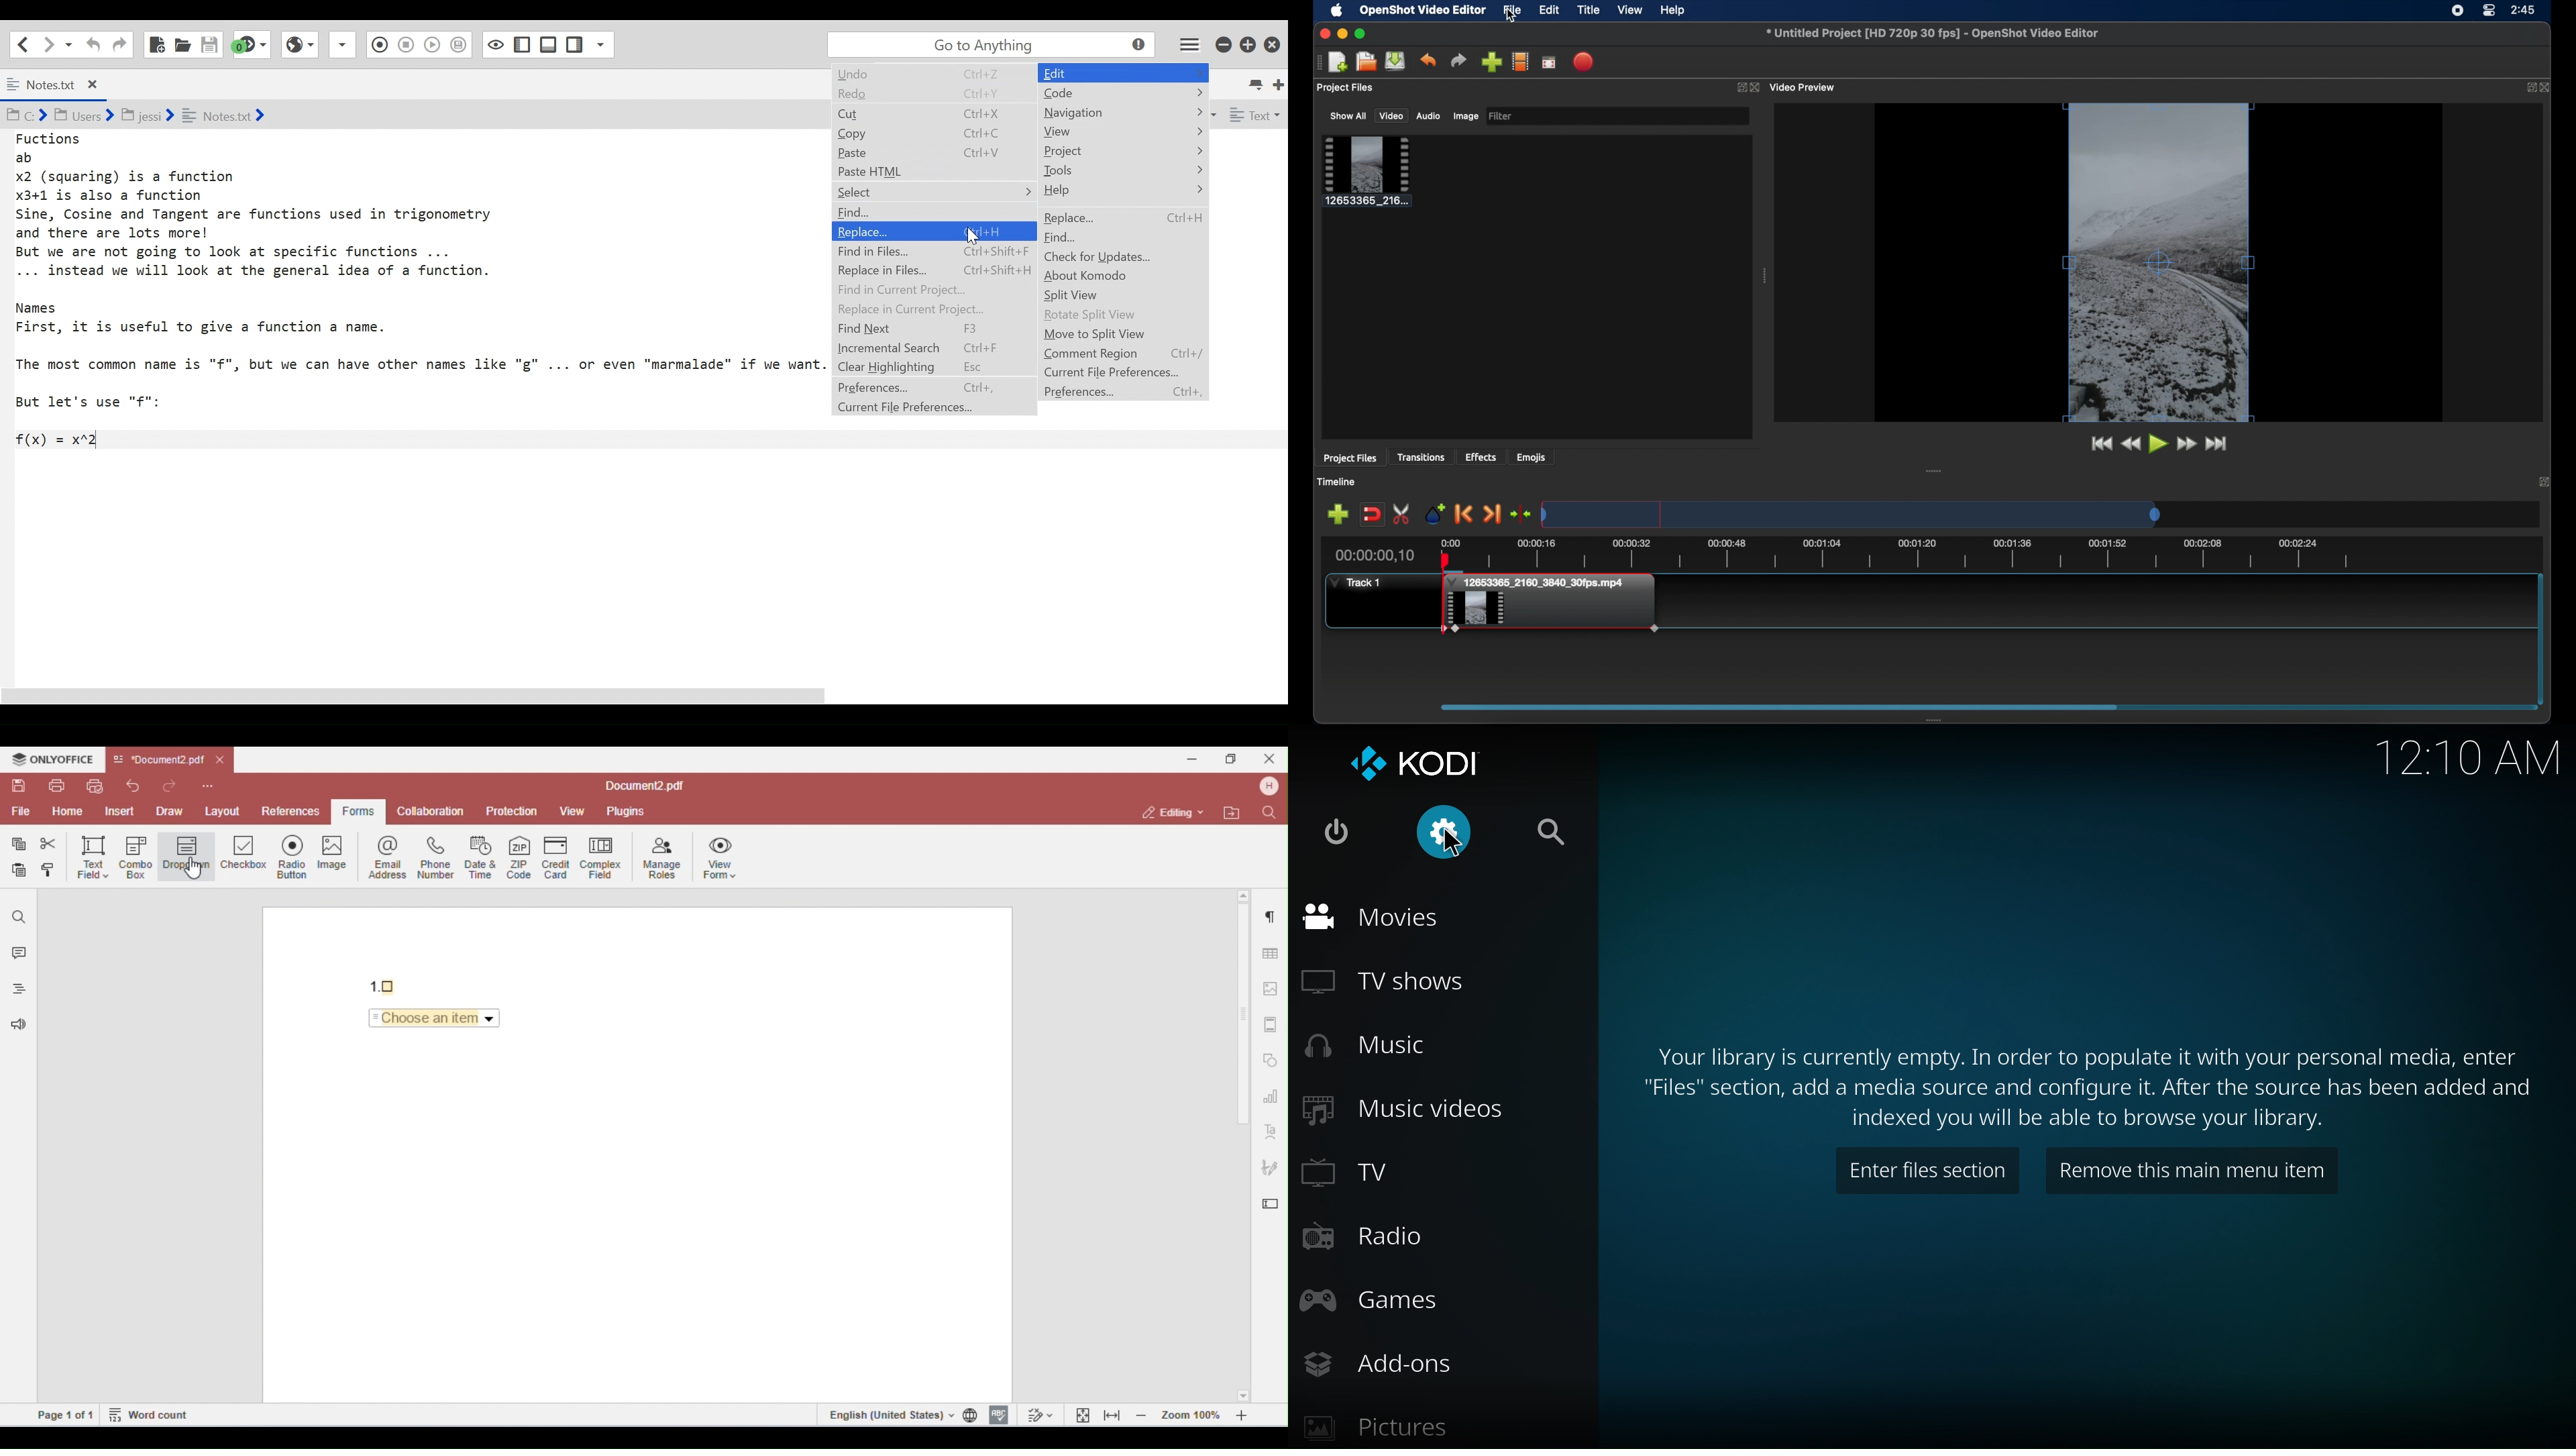 This screenshot has height=1456, width=2576. What do you see at coordinates (1225, 43) in the screenshot?
I see `minimize` at bounding box center [1225, 43].